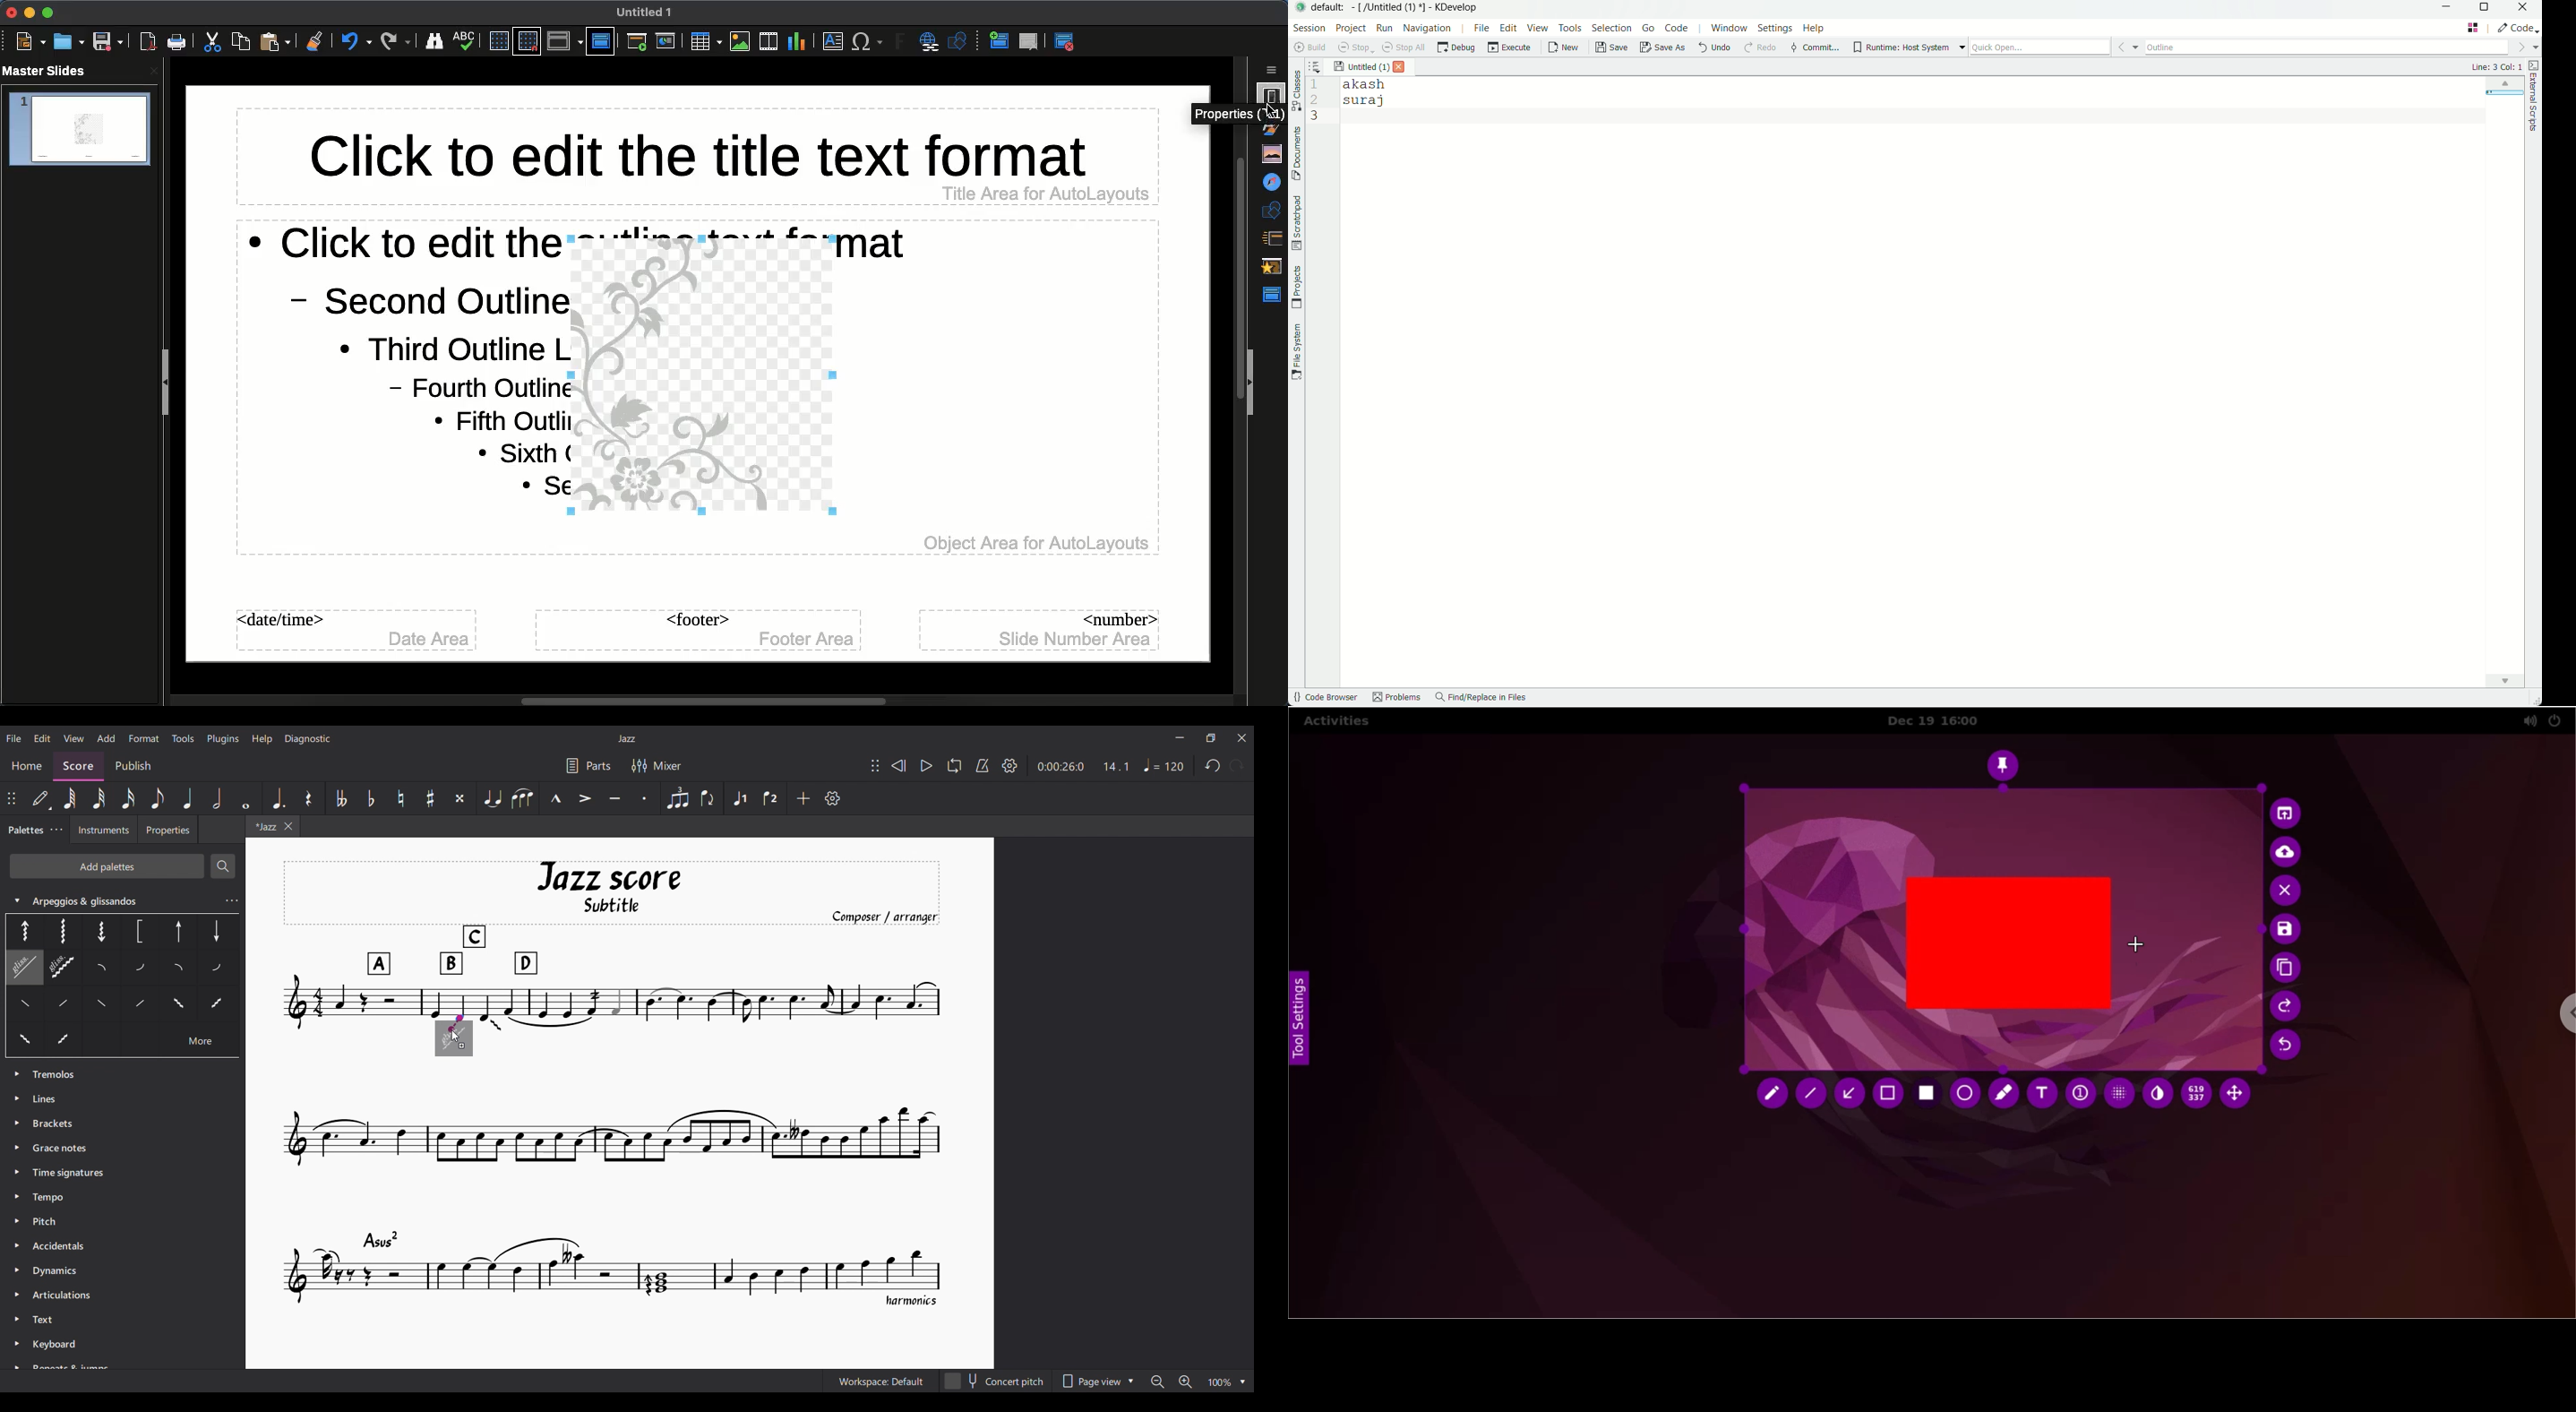 This screenshot has width=2576, height=1428. Describe the element at coordinates (996, 1381) in the screenshot. I see `Concert pitch toggle` at that location.